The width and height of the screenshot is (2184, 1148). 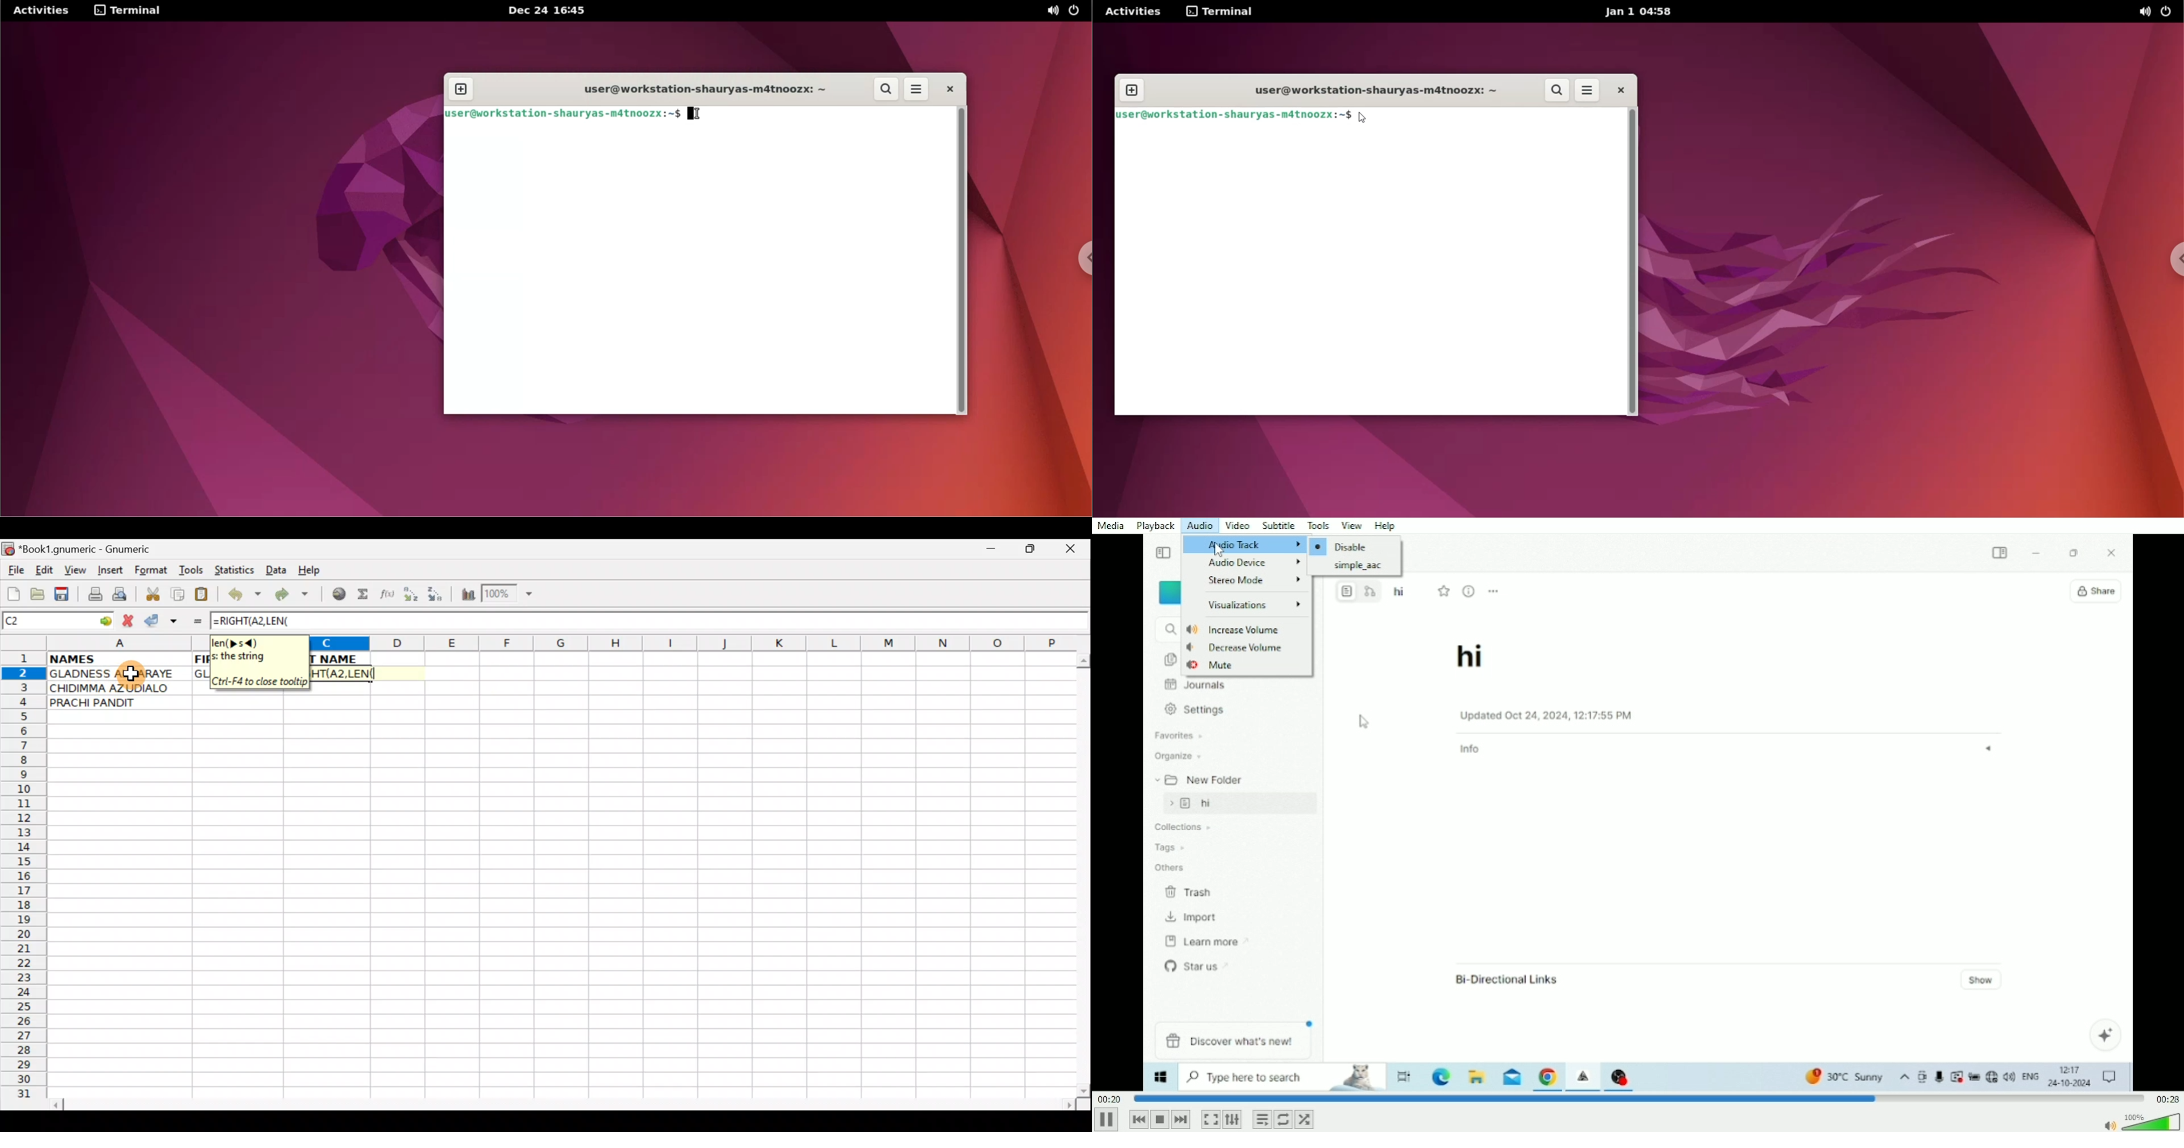 I want to click on *Book1.gnumeric - Gnumeric, so click(x=95, y=549).